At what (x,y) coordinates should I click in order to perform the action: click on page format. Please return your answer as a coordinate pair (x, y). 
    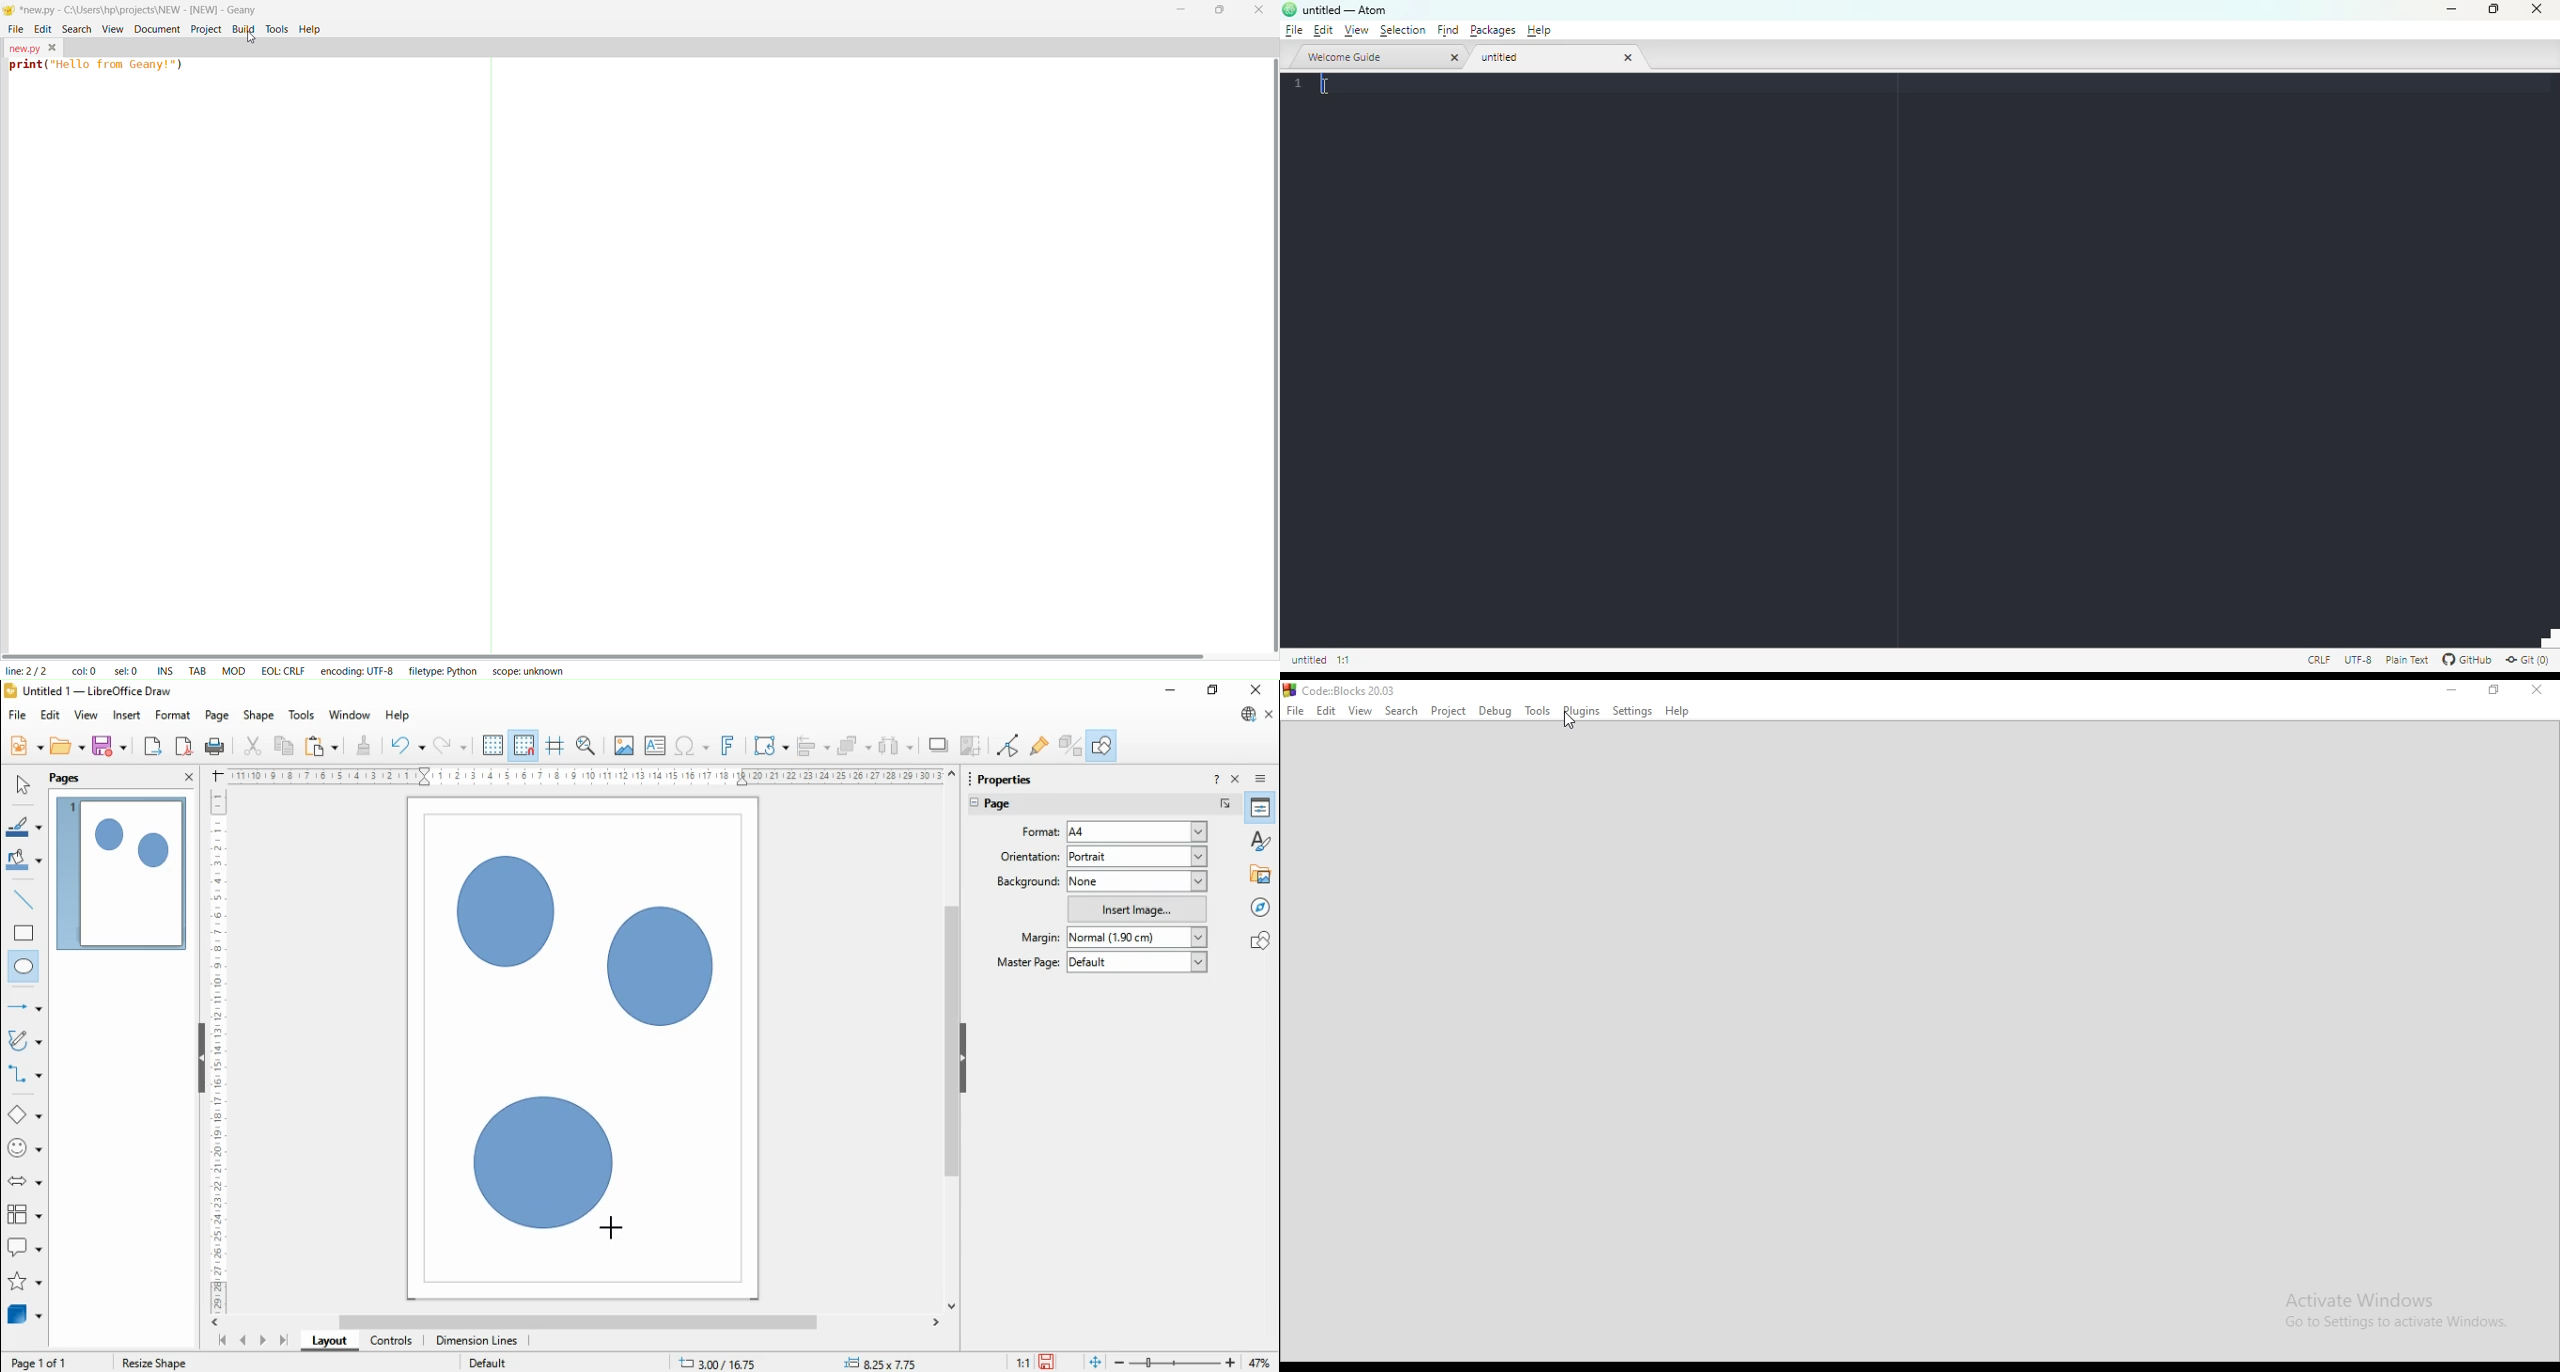
    Looking at the image, I should click on (1042, 831).